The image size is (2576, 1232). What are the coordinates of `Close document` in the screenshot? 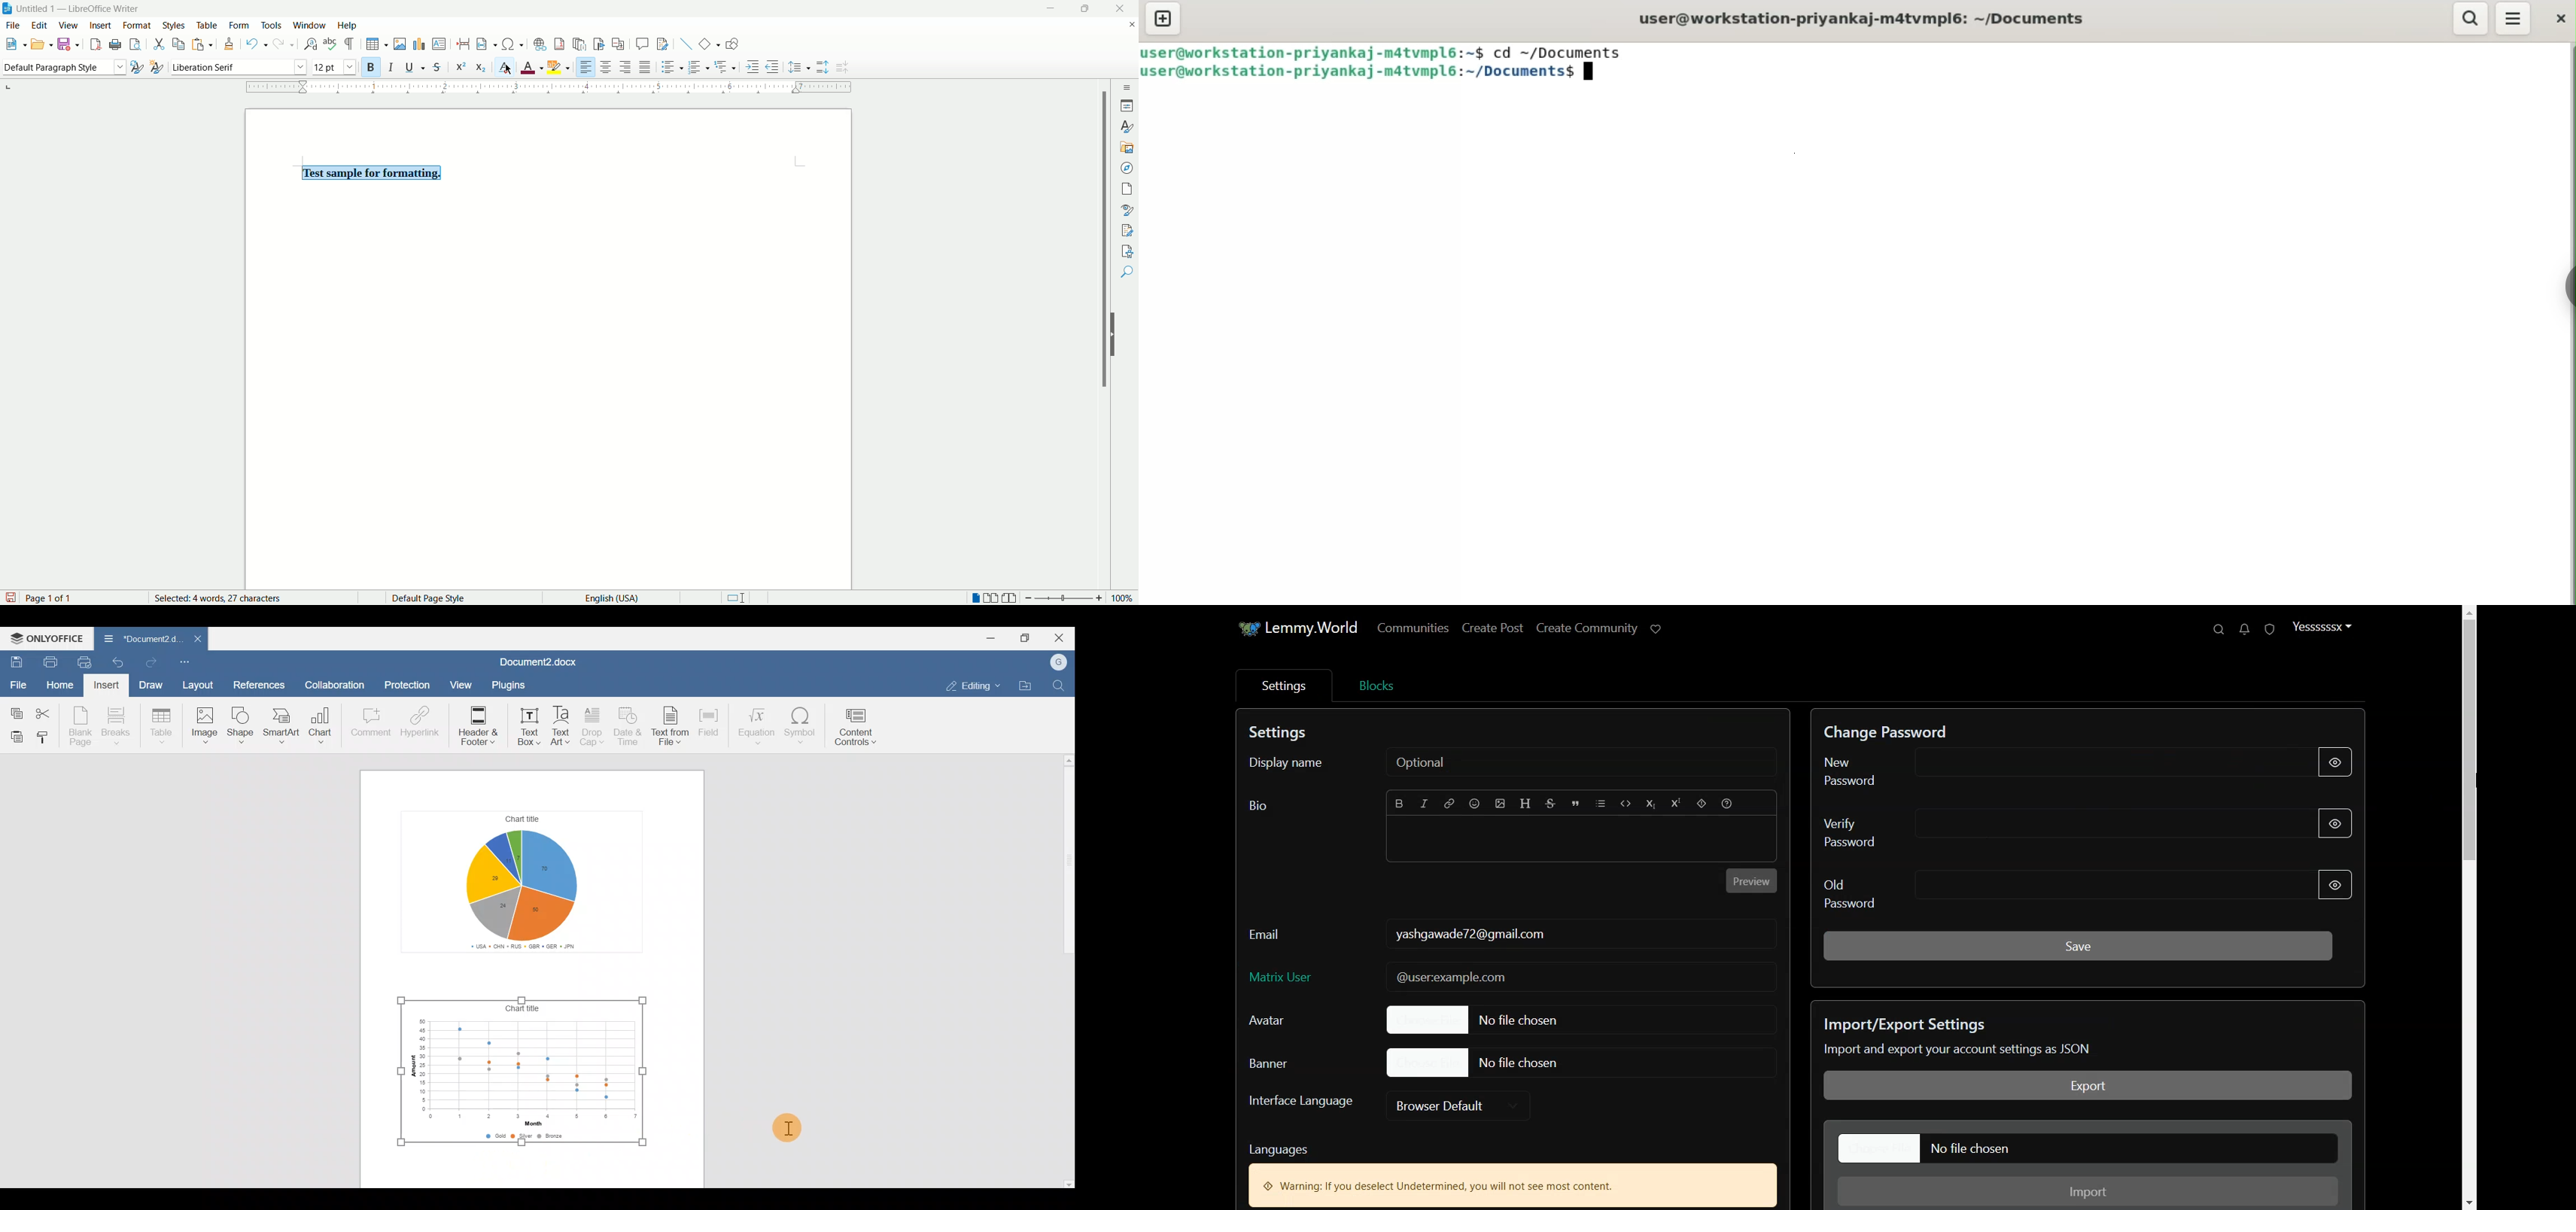 It's located at (194, 640).